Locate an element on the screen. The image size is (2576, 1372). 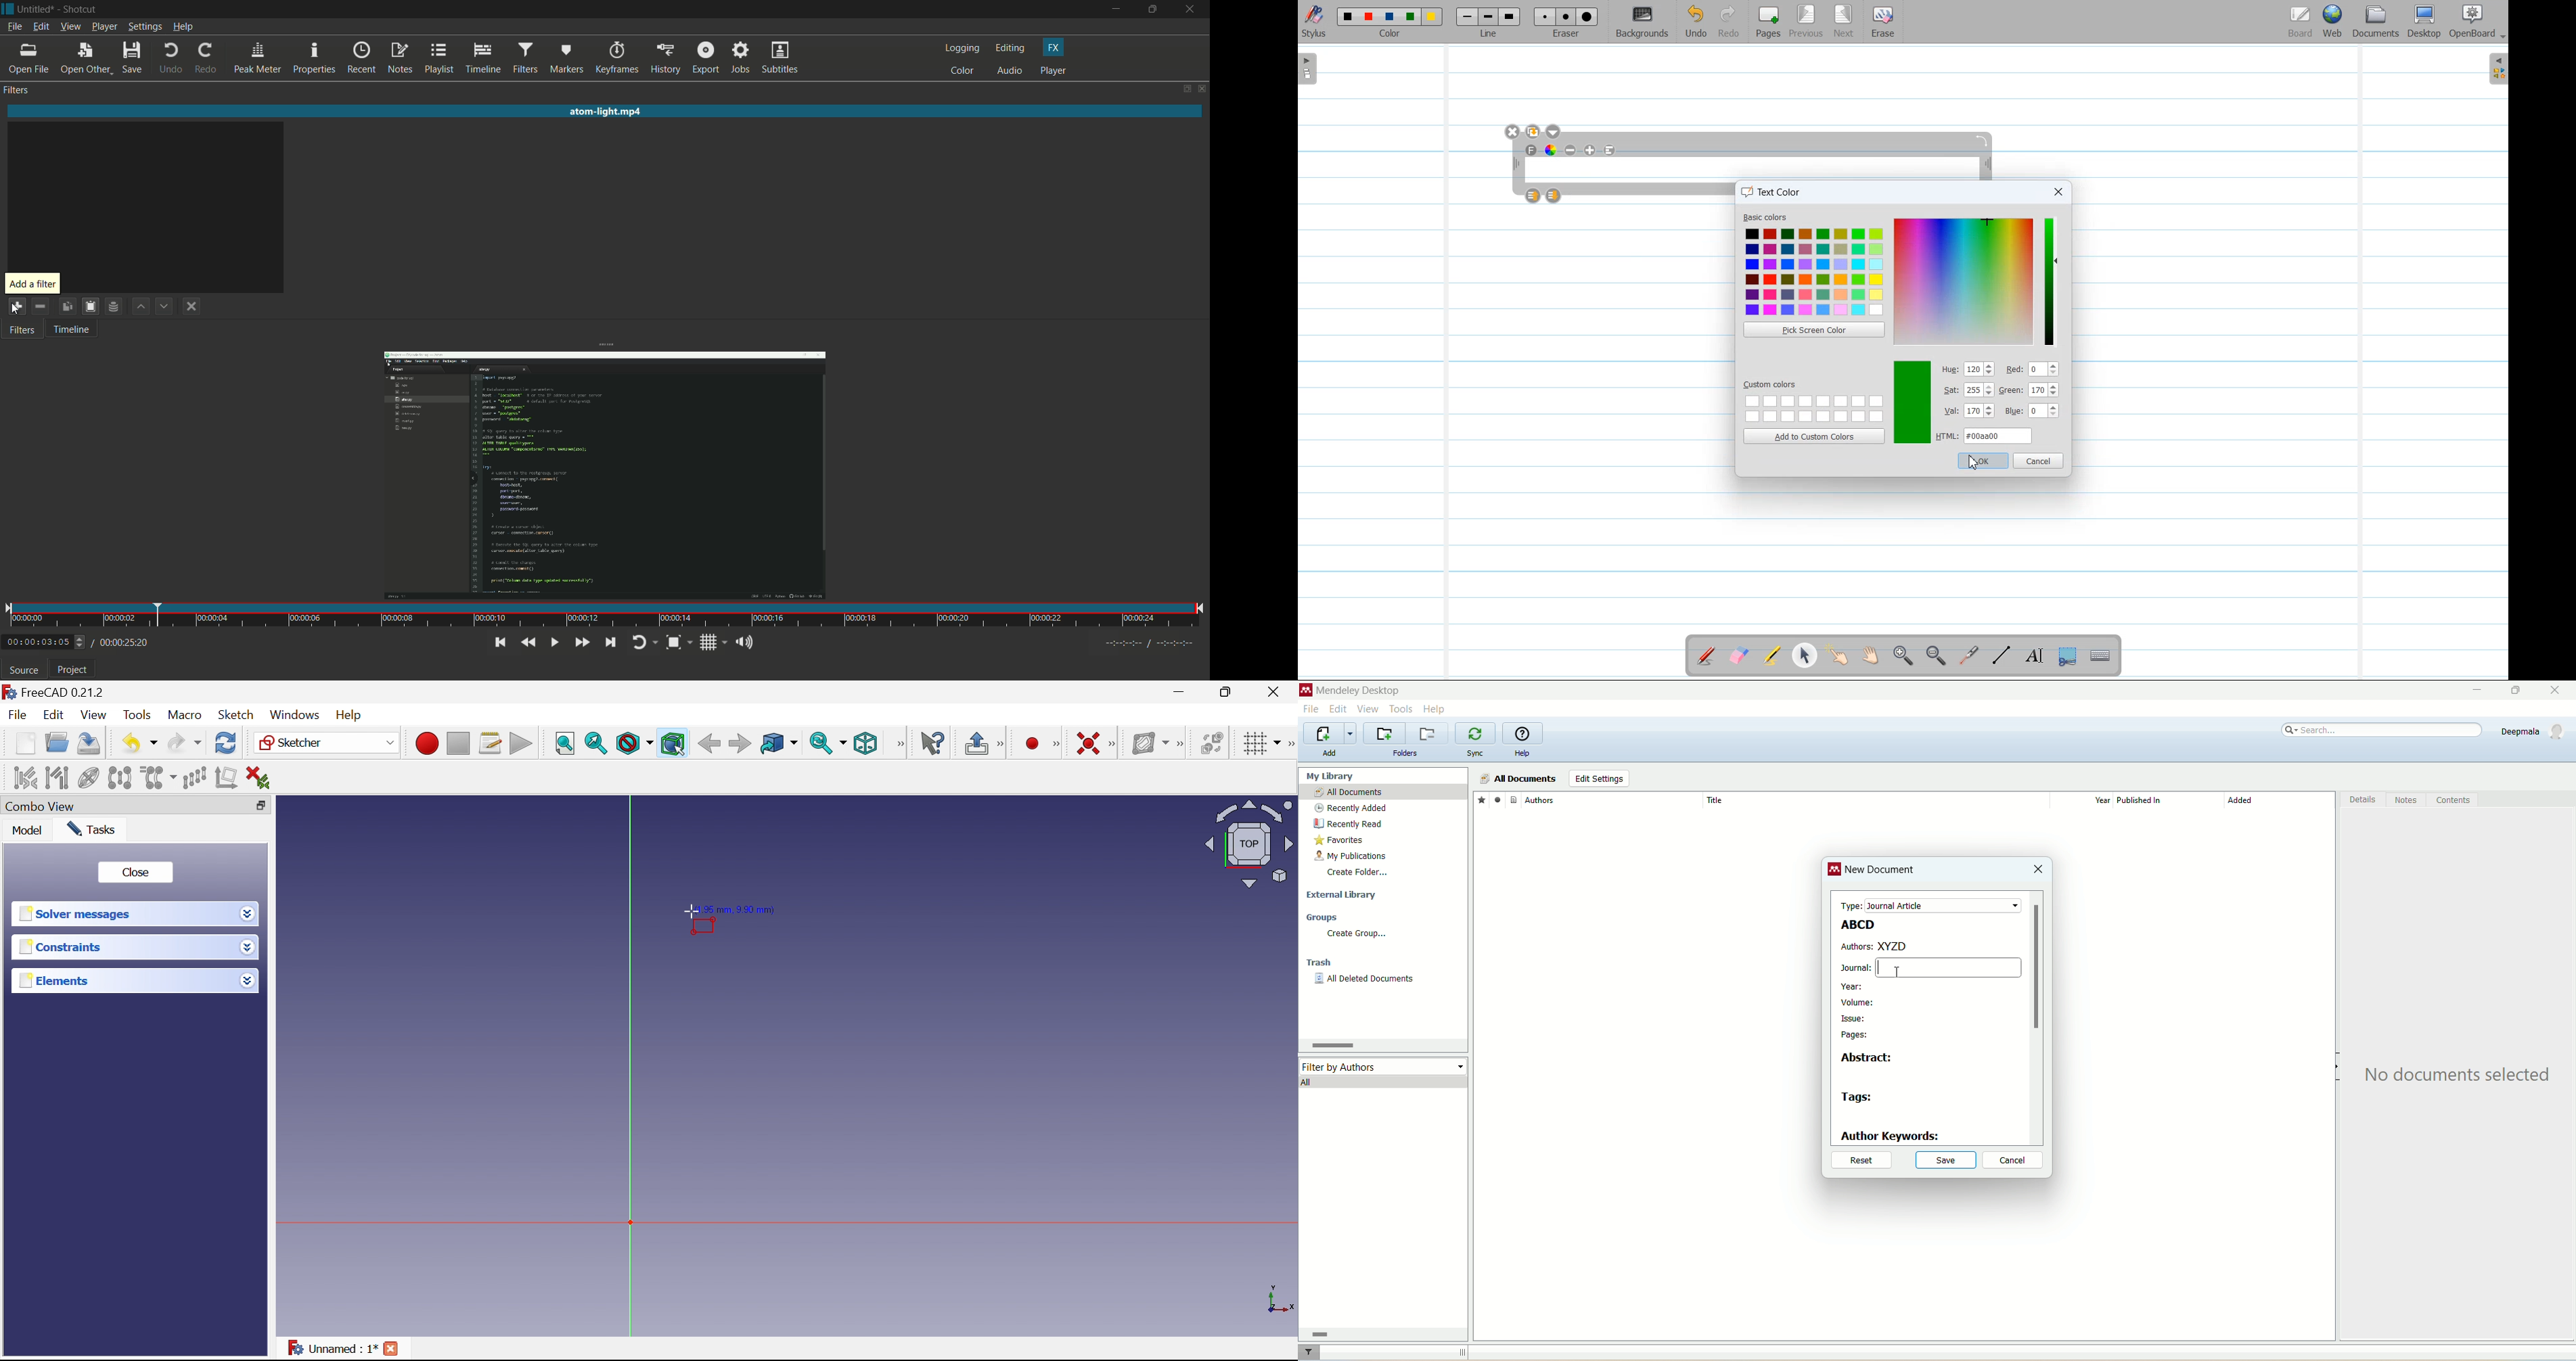
Fit all is located at coordinates (565, 743).